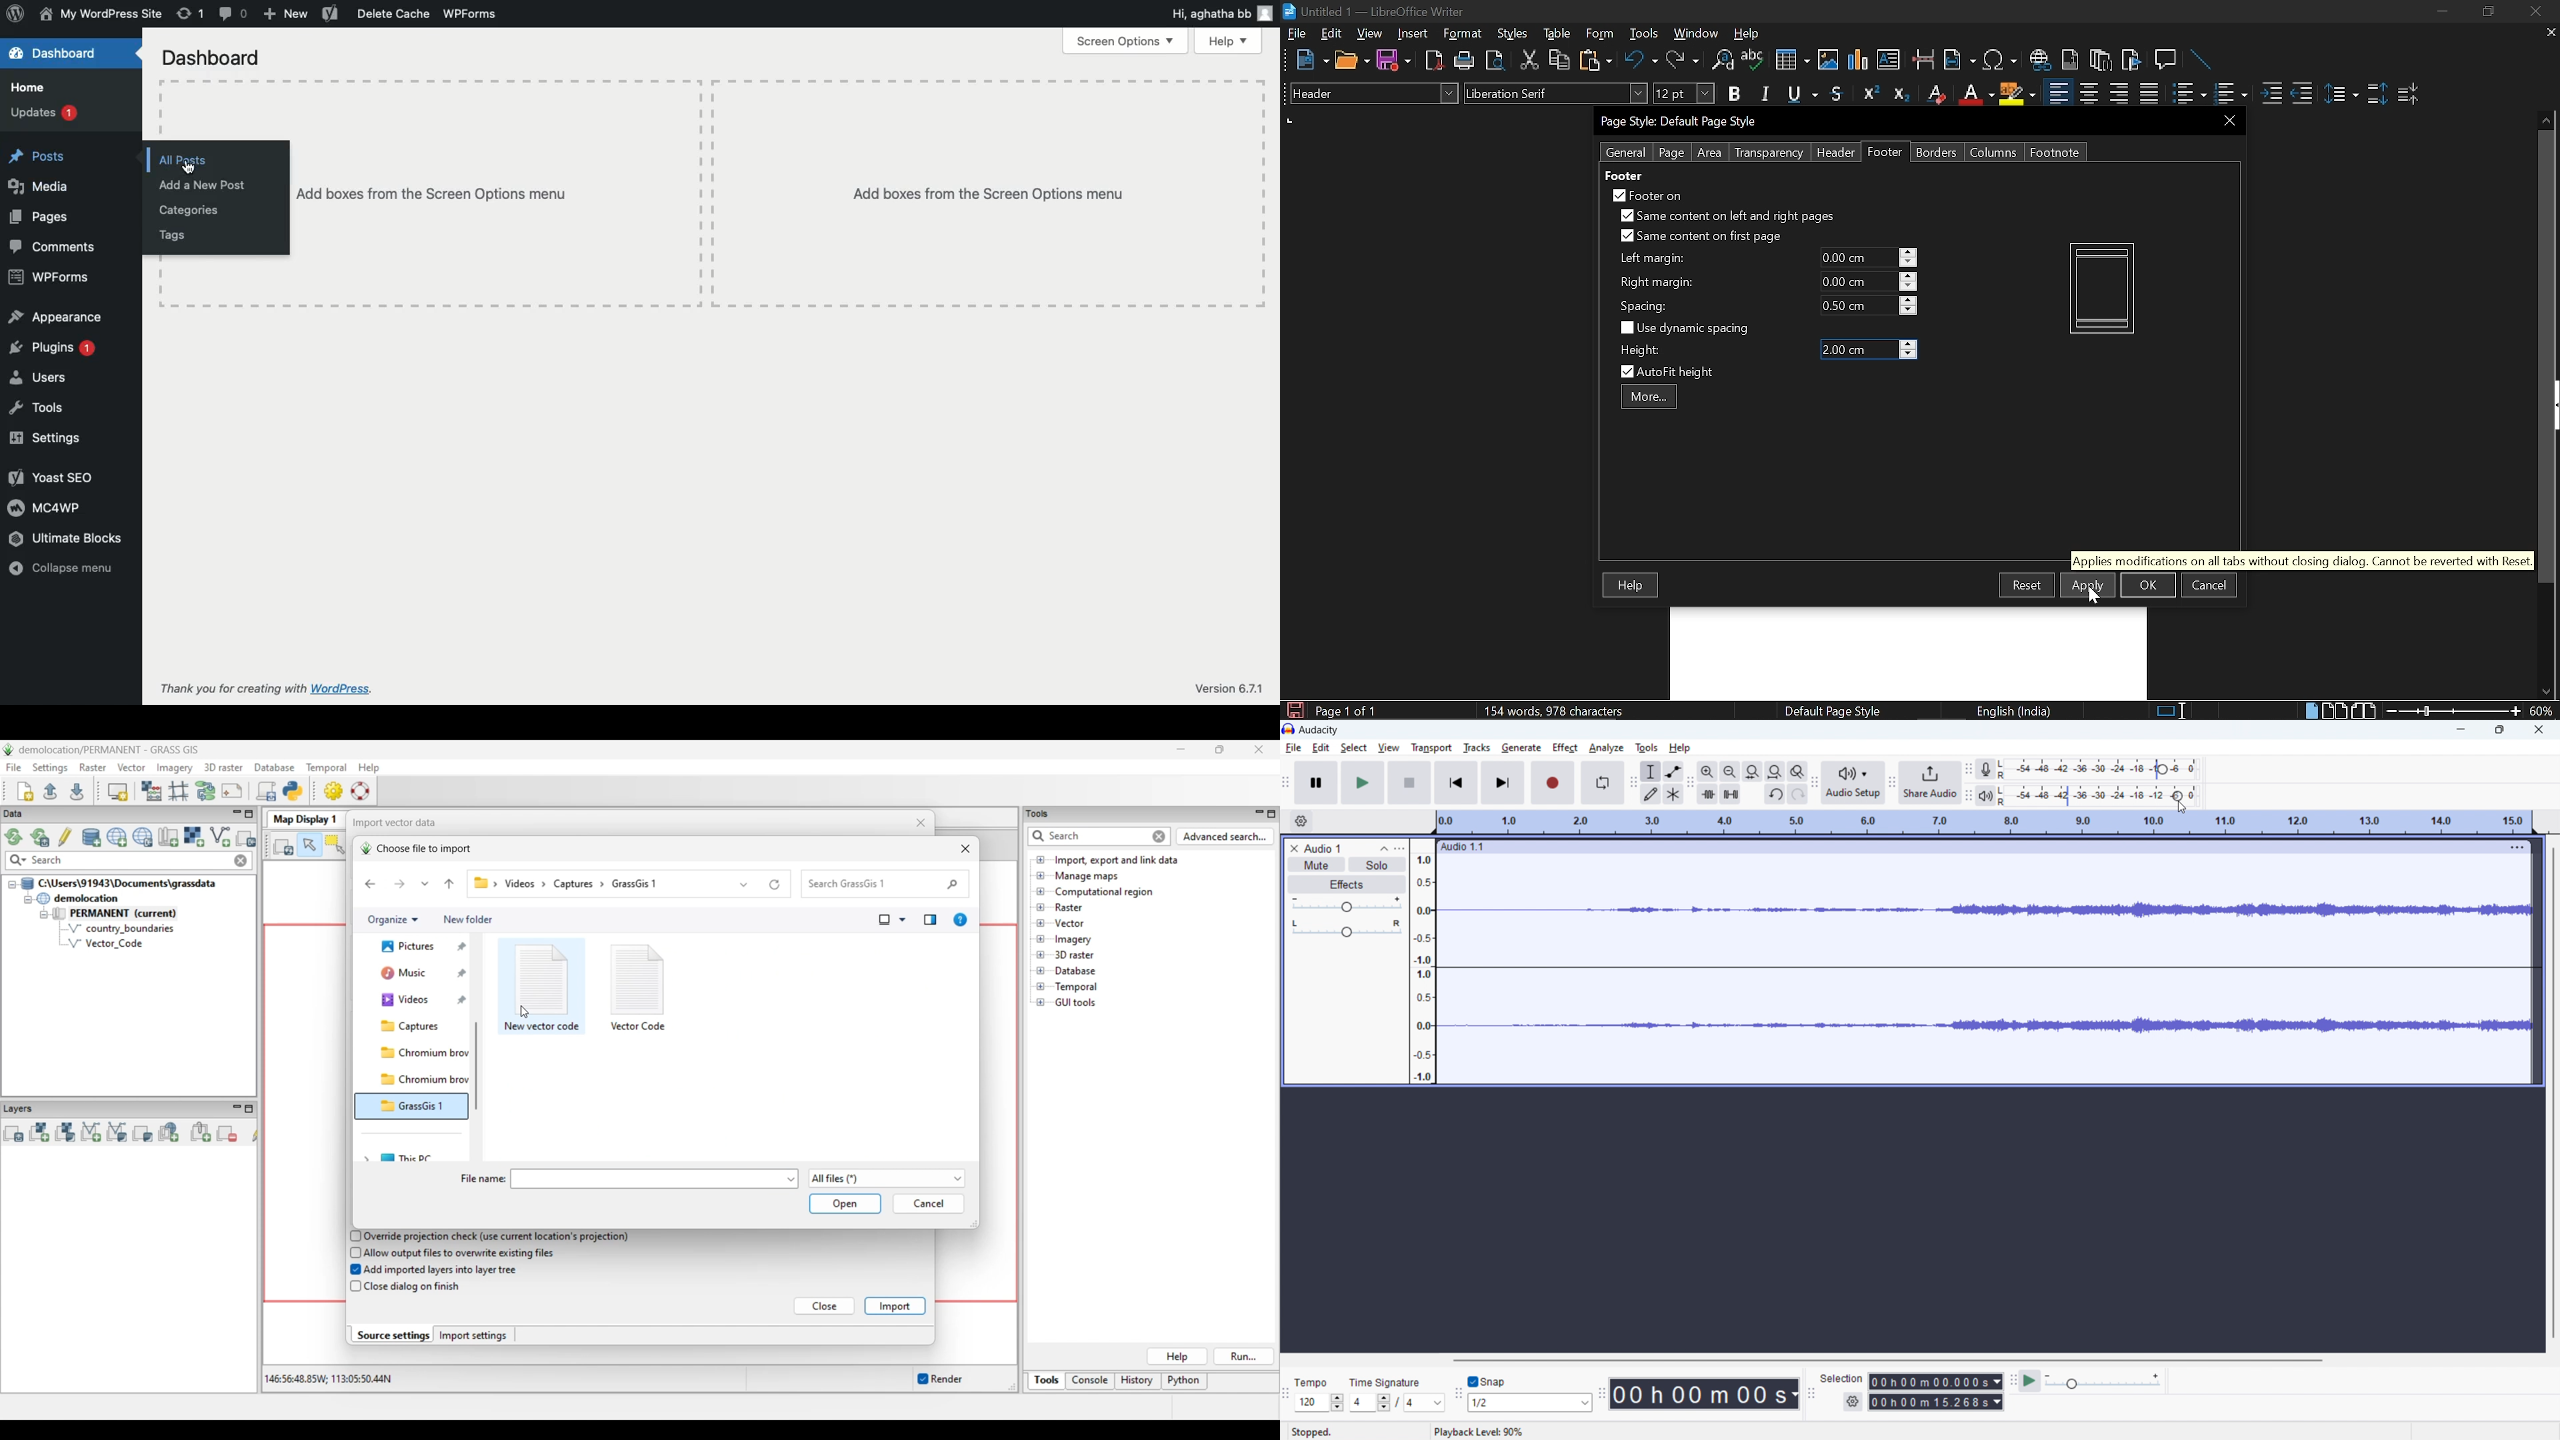 The image size is (2576, 1456). What do you see at coordinates (2227, 120) in the screenshot?
I see `CLose` at bounding box center [2227, 120].